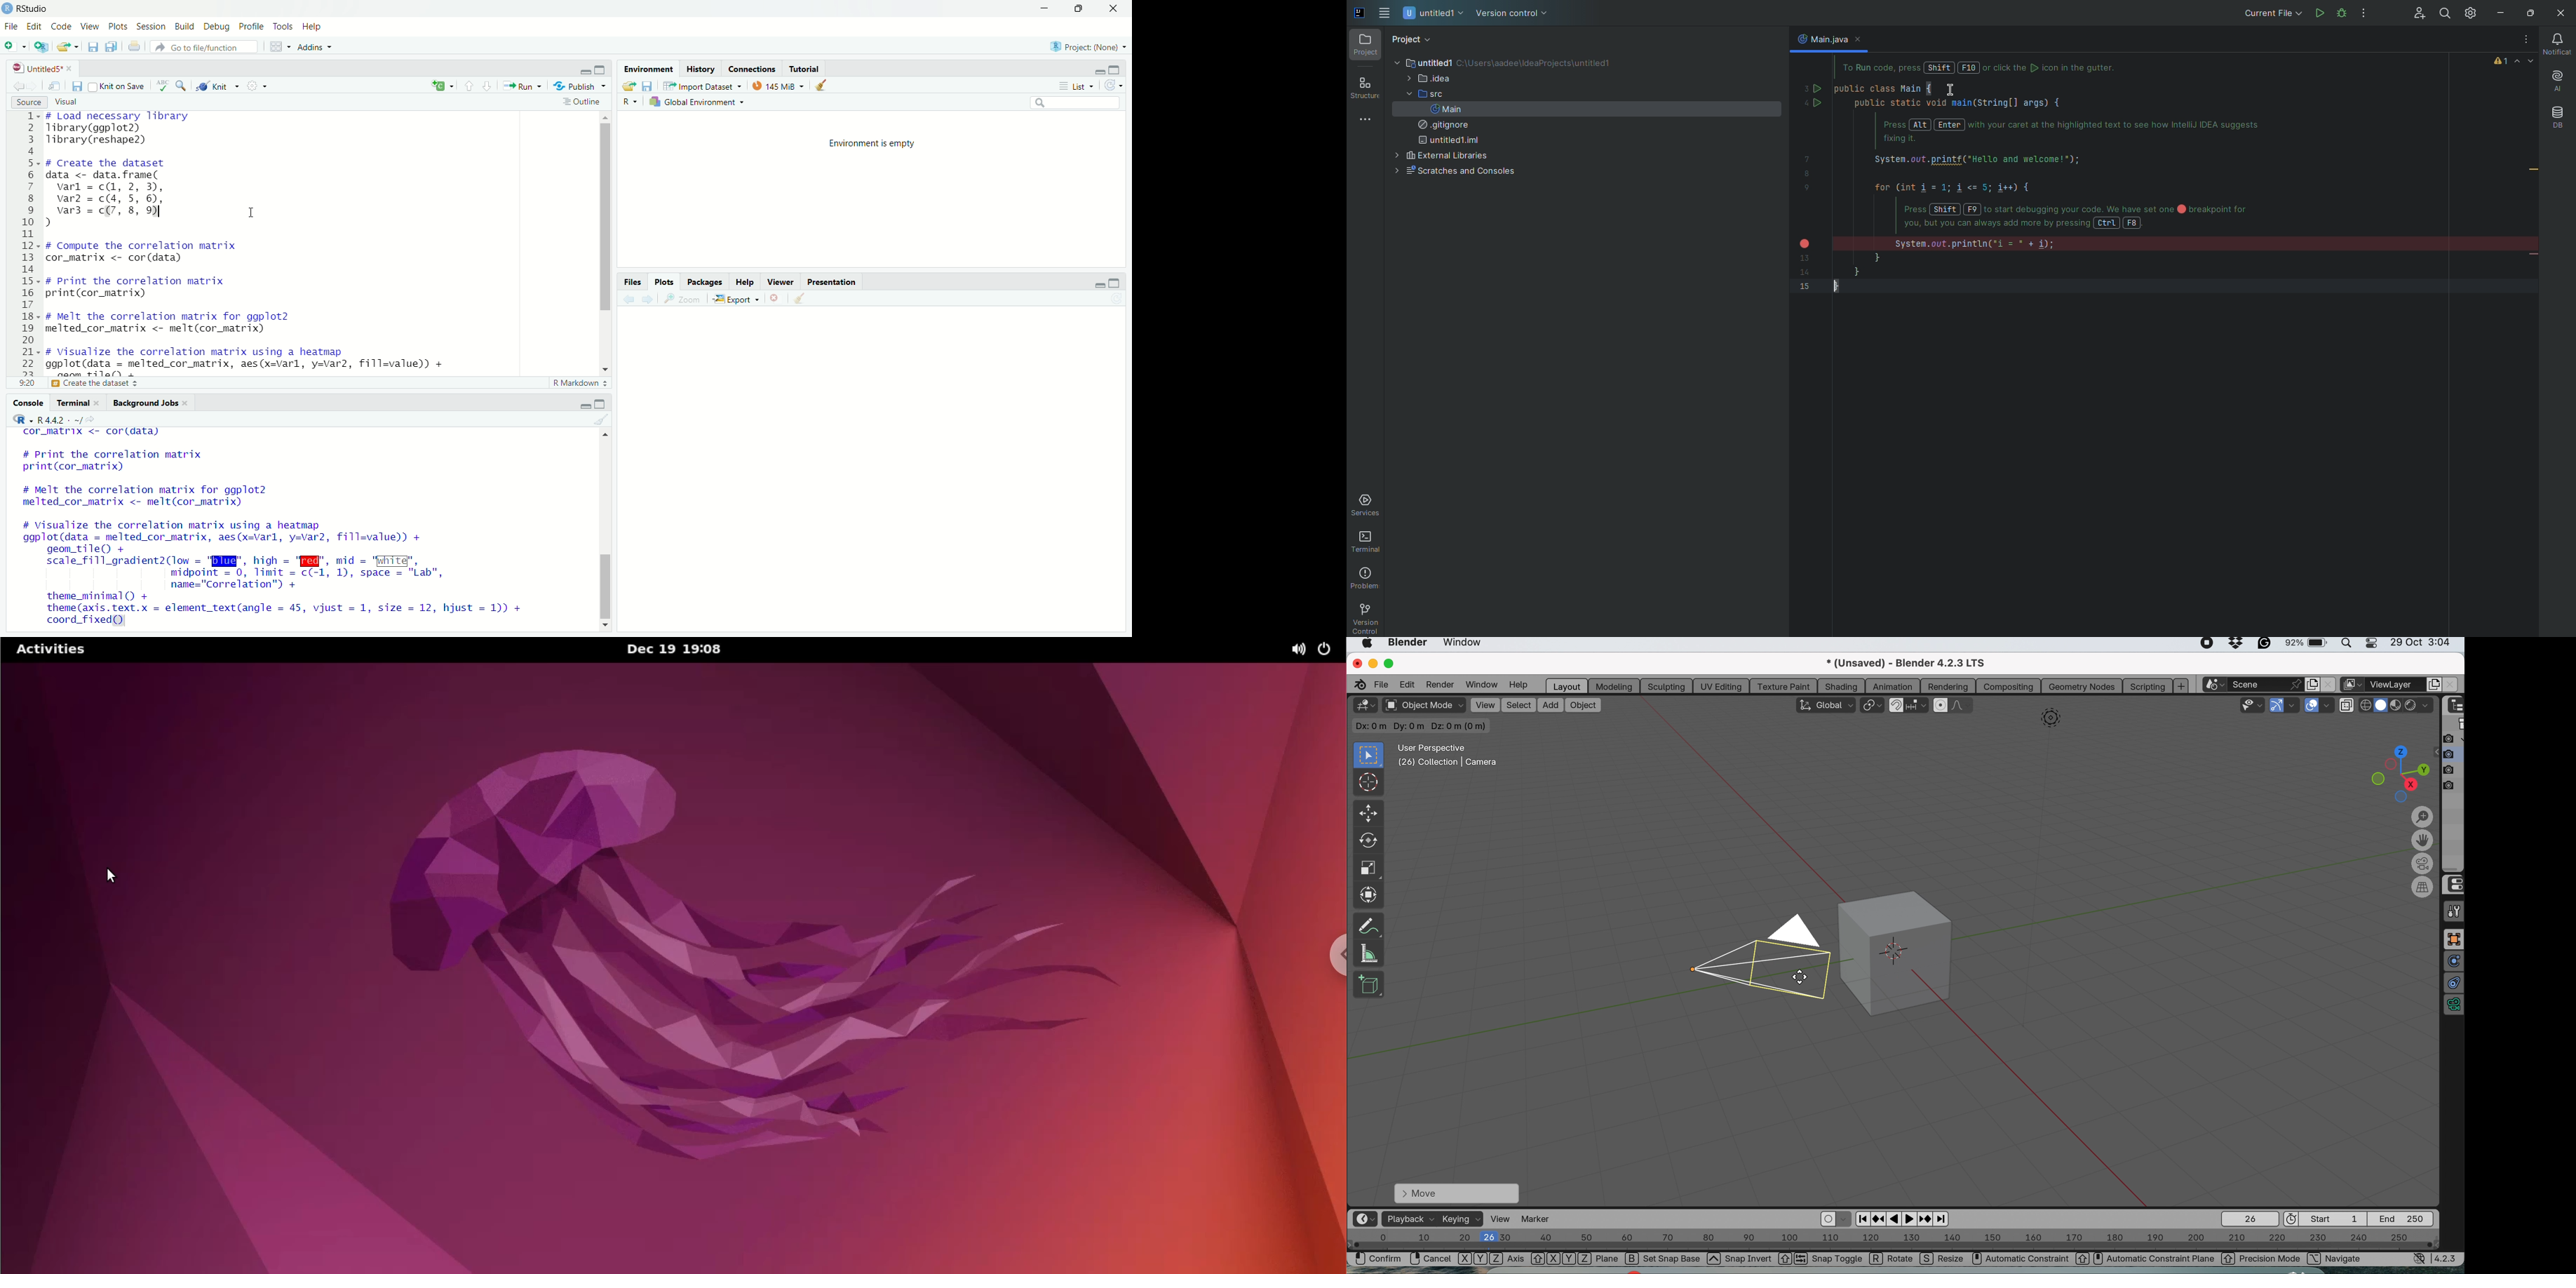  I want to click on import dataset, so click(703, 86).